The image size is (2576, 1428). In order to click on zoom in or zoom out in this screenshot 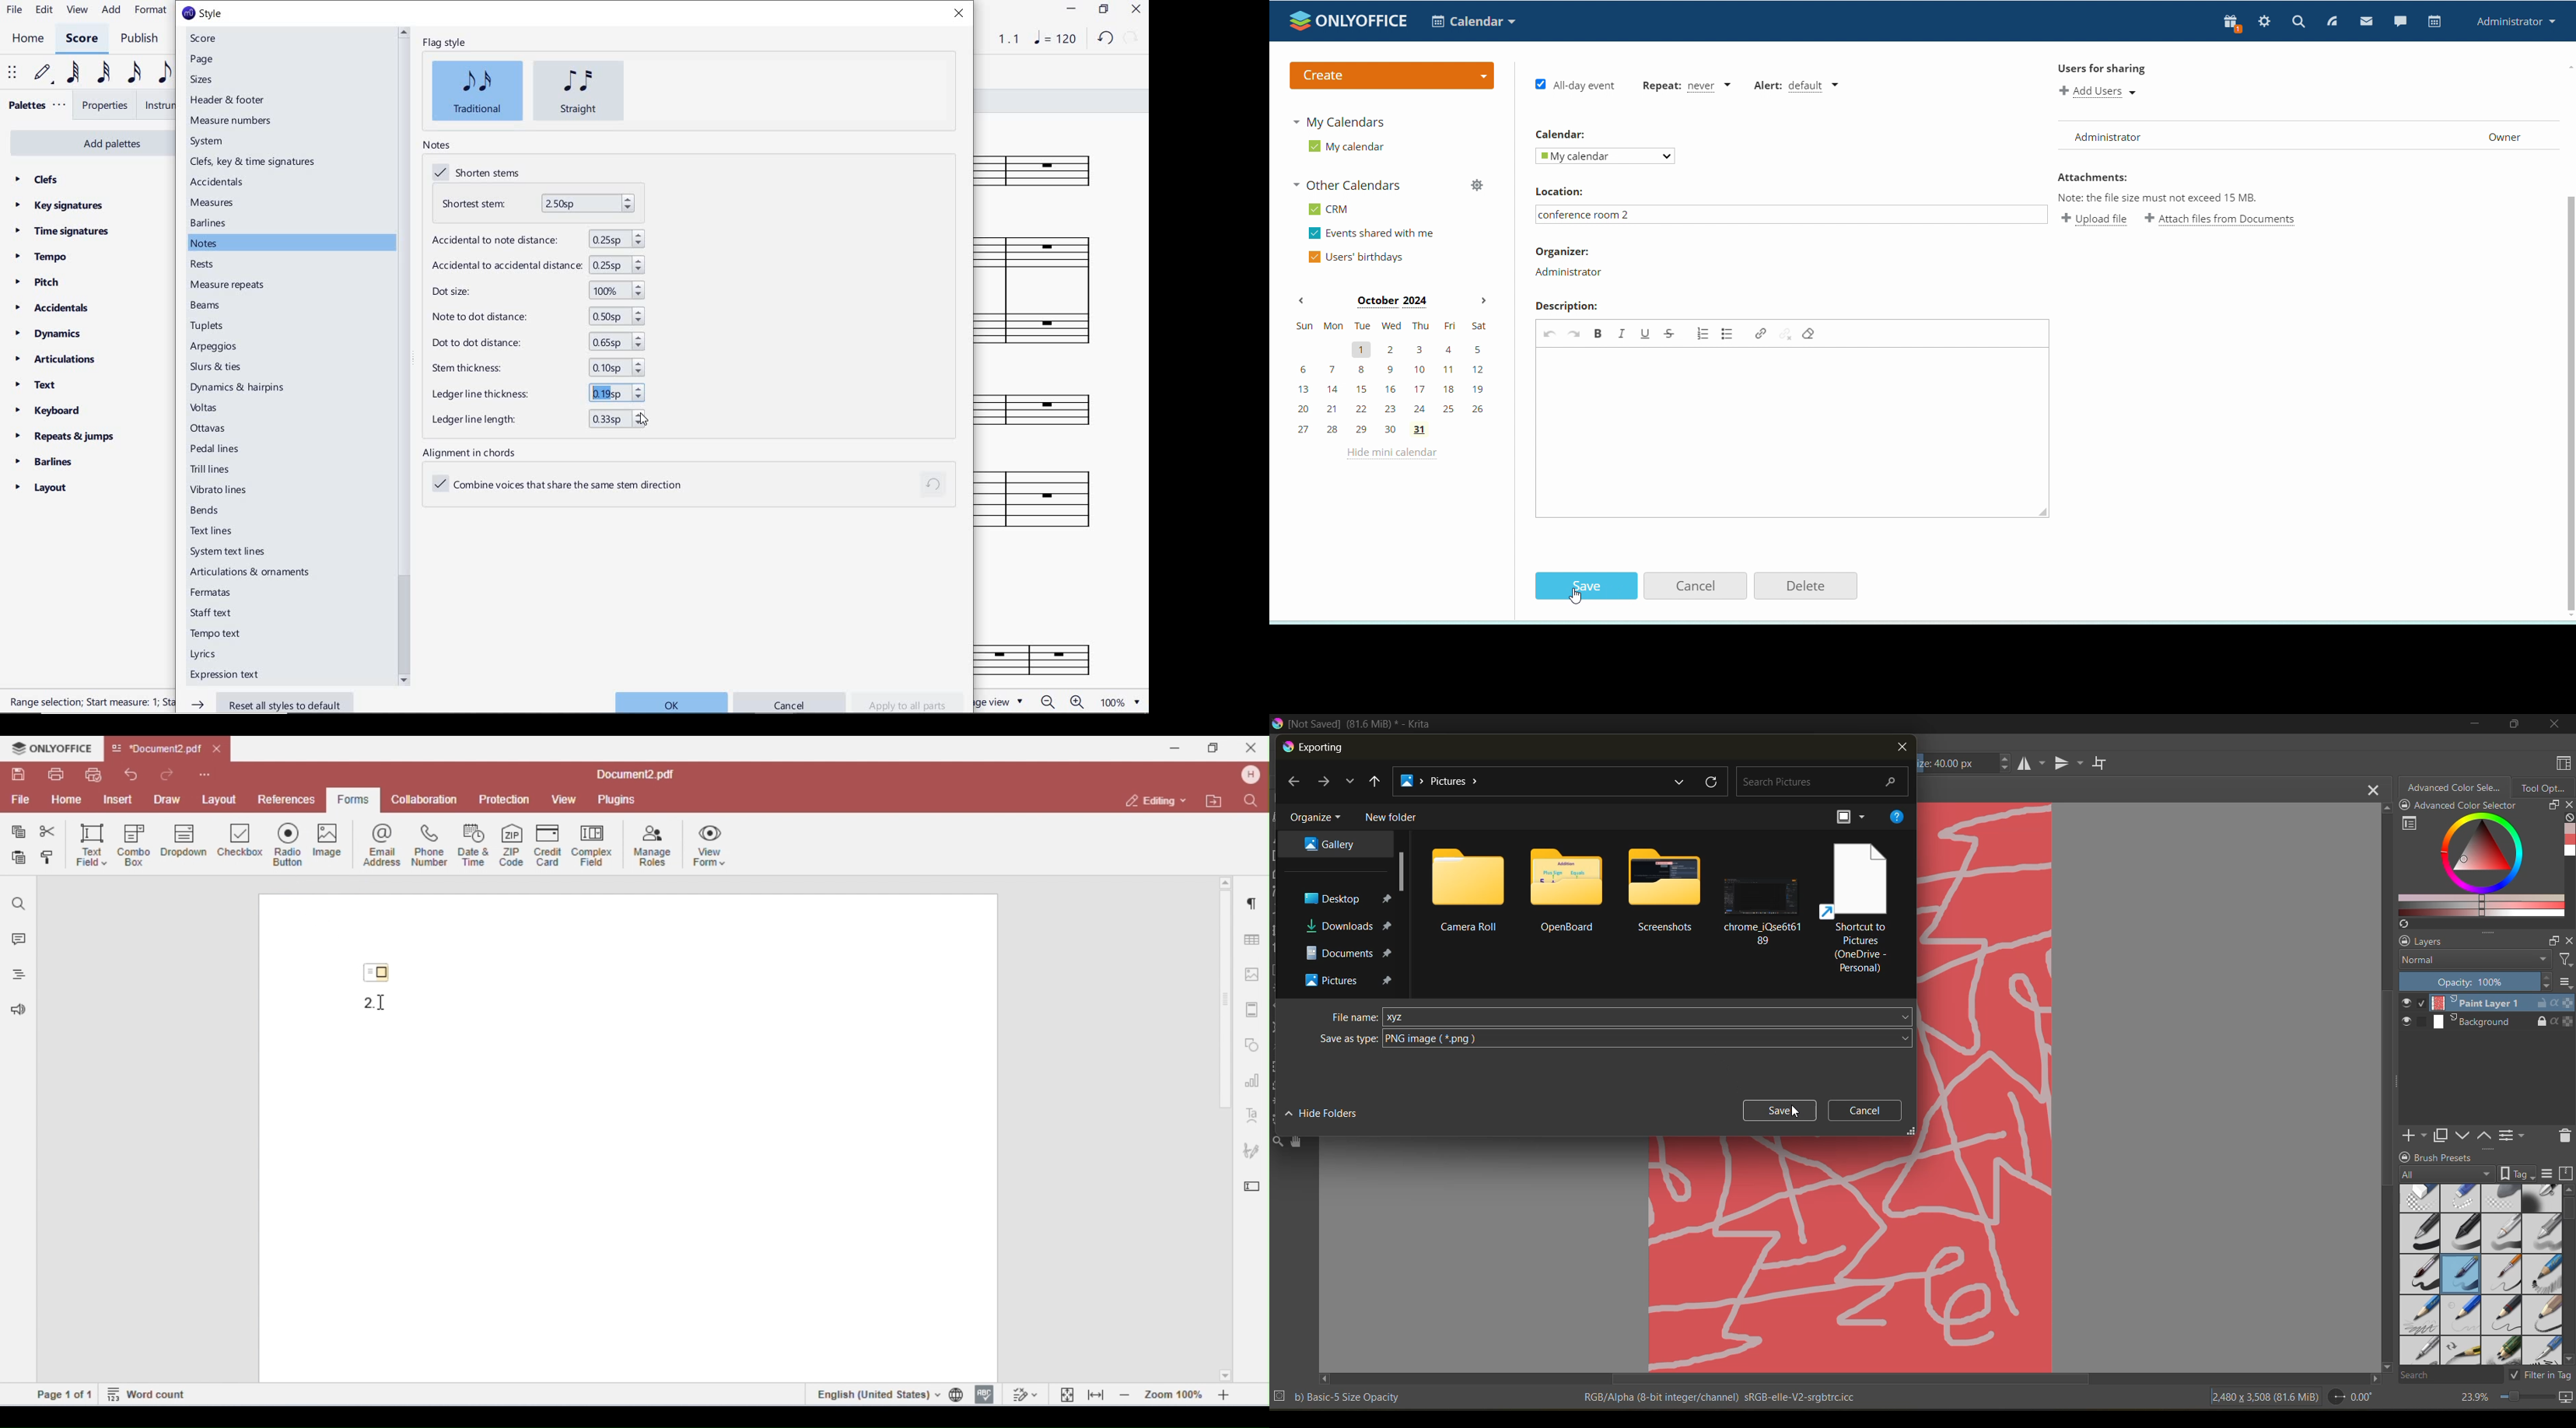, I will do `click(1066, 702)`.